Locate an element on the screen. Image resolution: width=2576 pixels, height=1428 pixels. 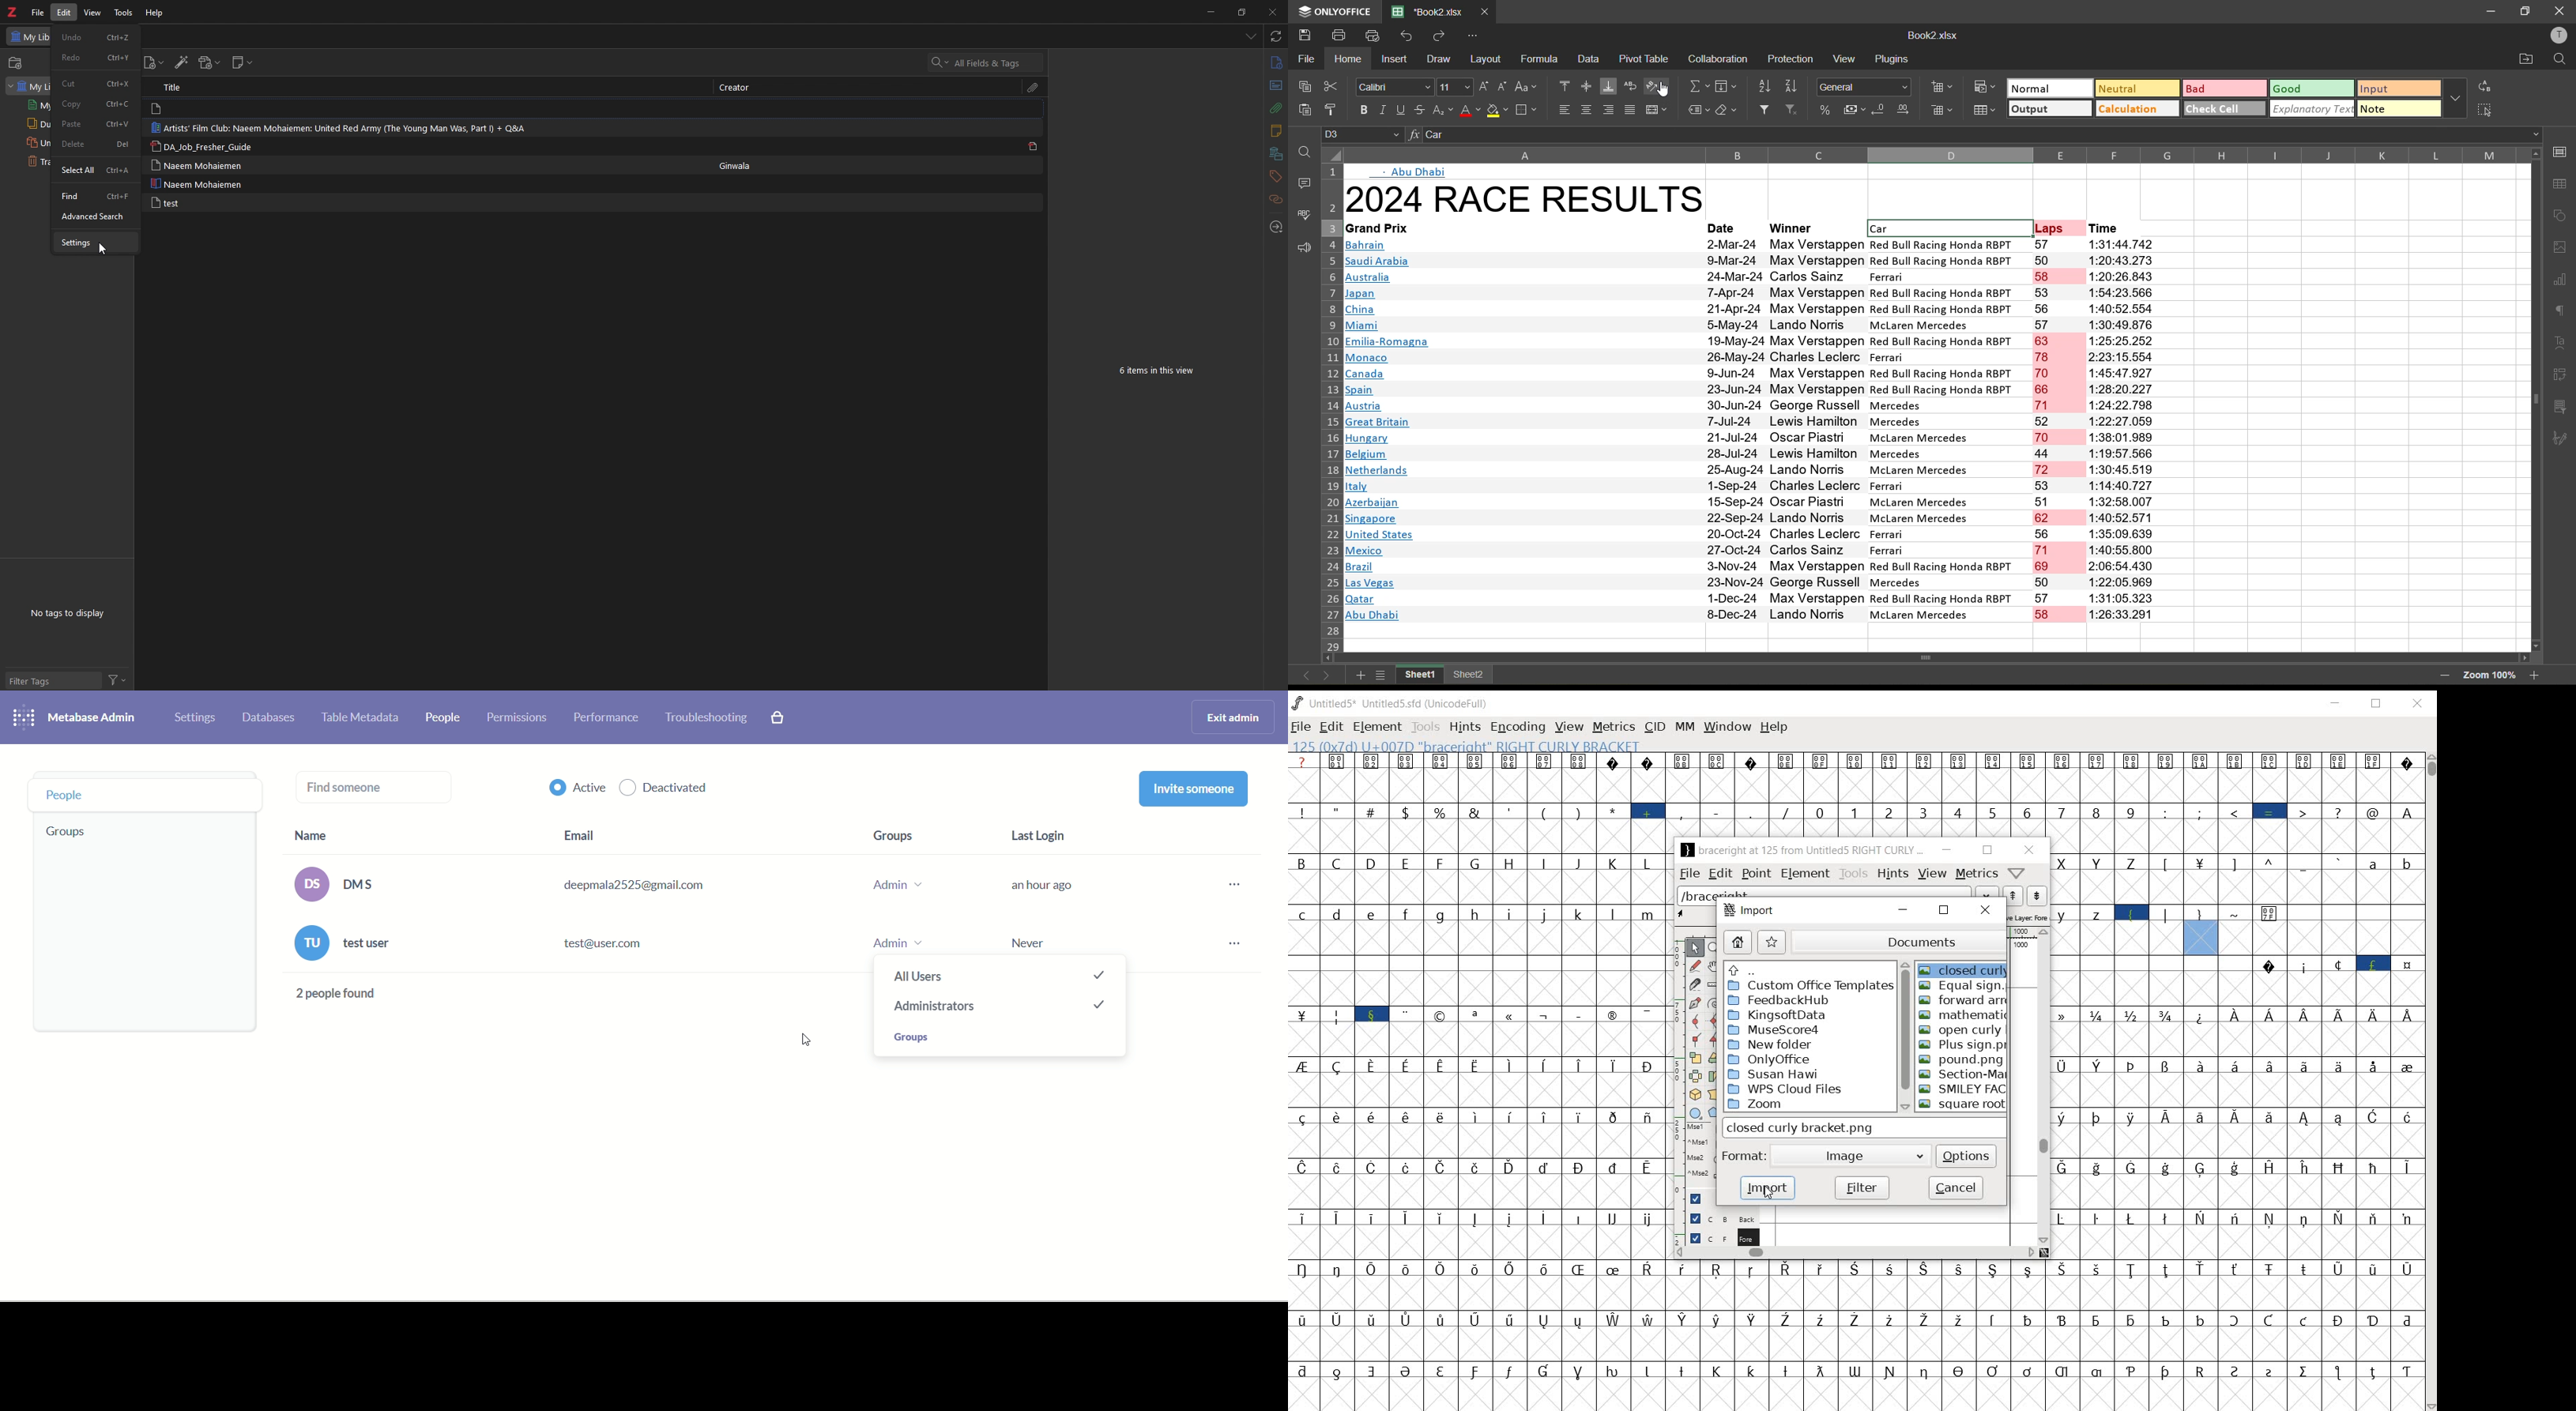
signature is located at coordinates (2559, 441).